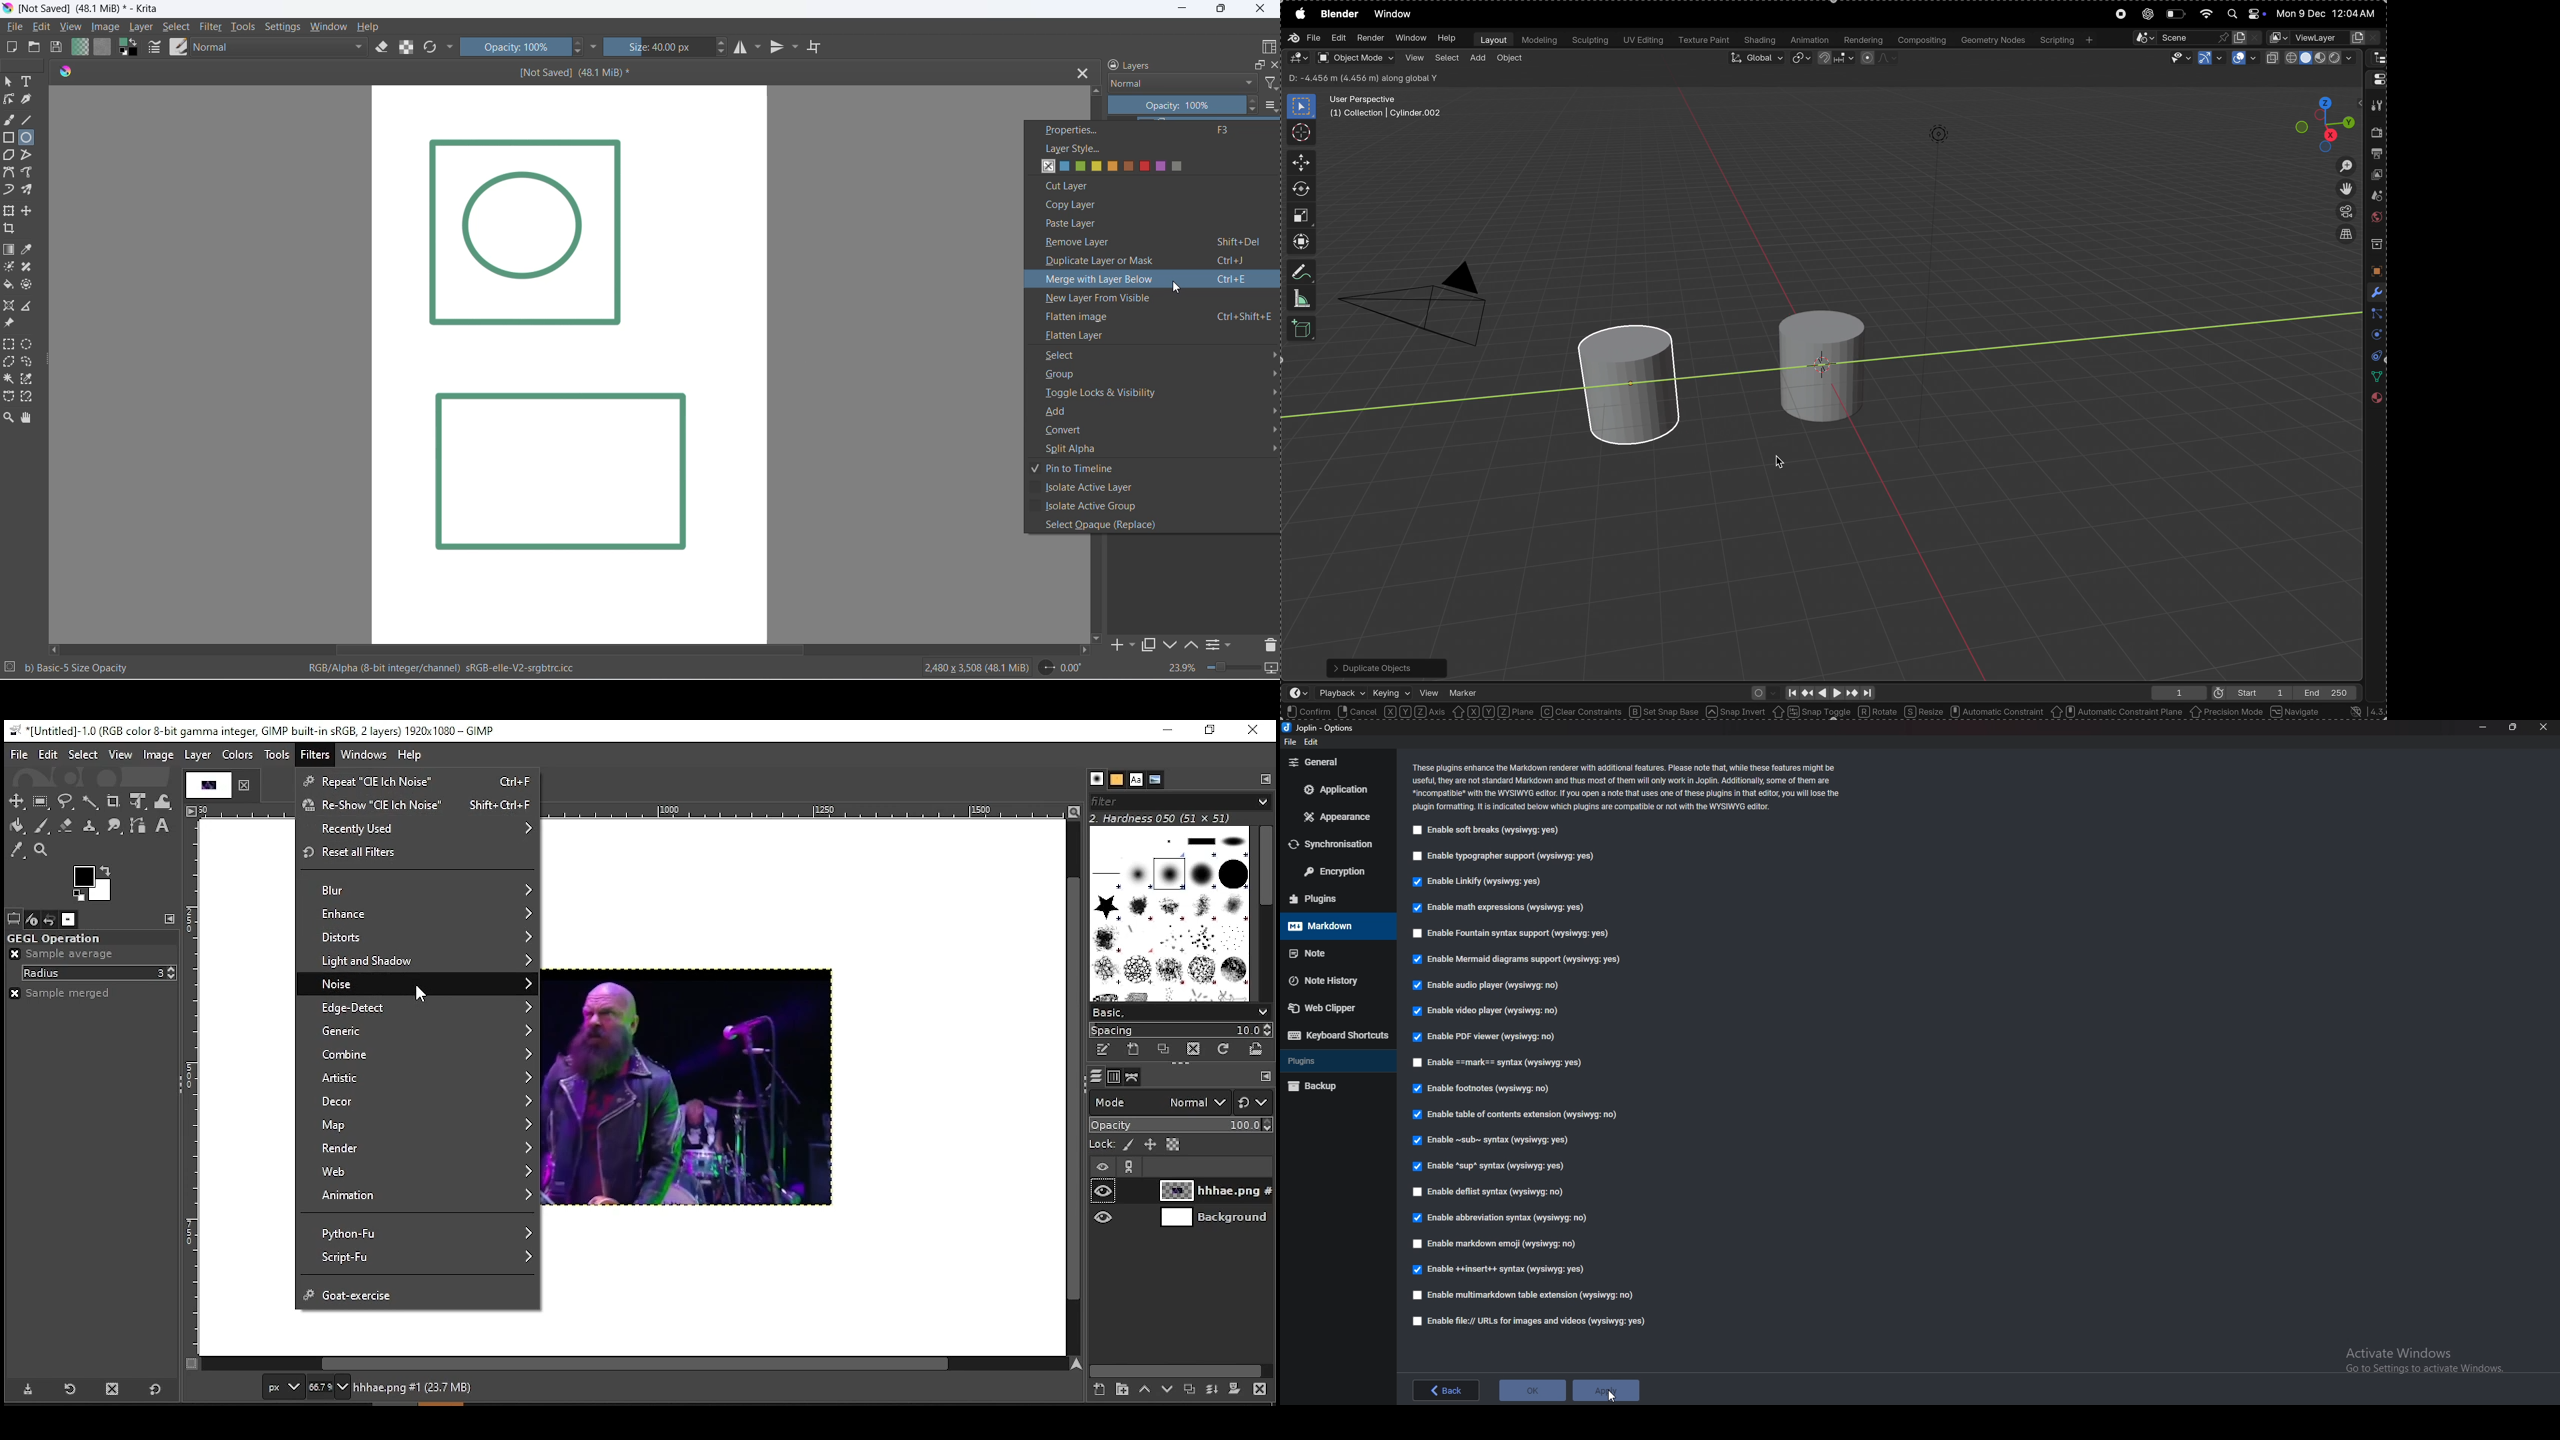 The width and height of the screenshot is (2576, 1456). Describe the element at coordinates (155, 49) in the screenshot. I see `edit brush settings` at that location.